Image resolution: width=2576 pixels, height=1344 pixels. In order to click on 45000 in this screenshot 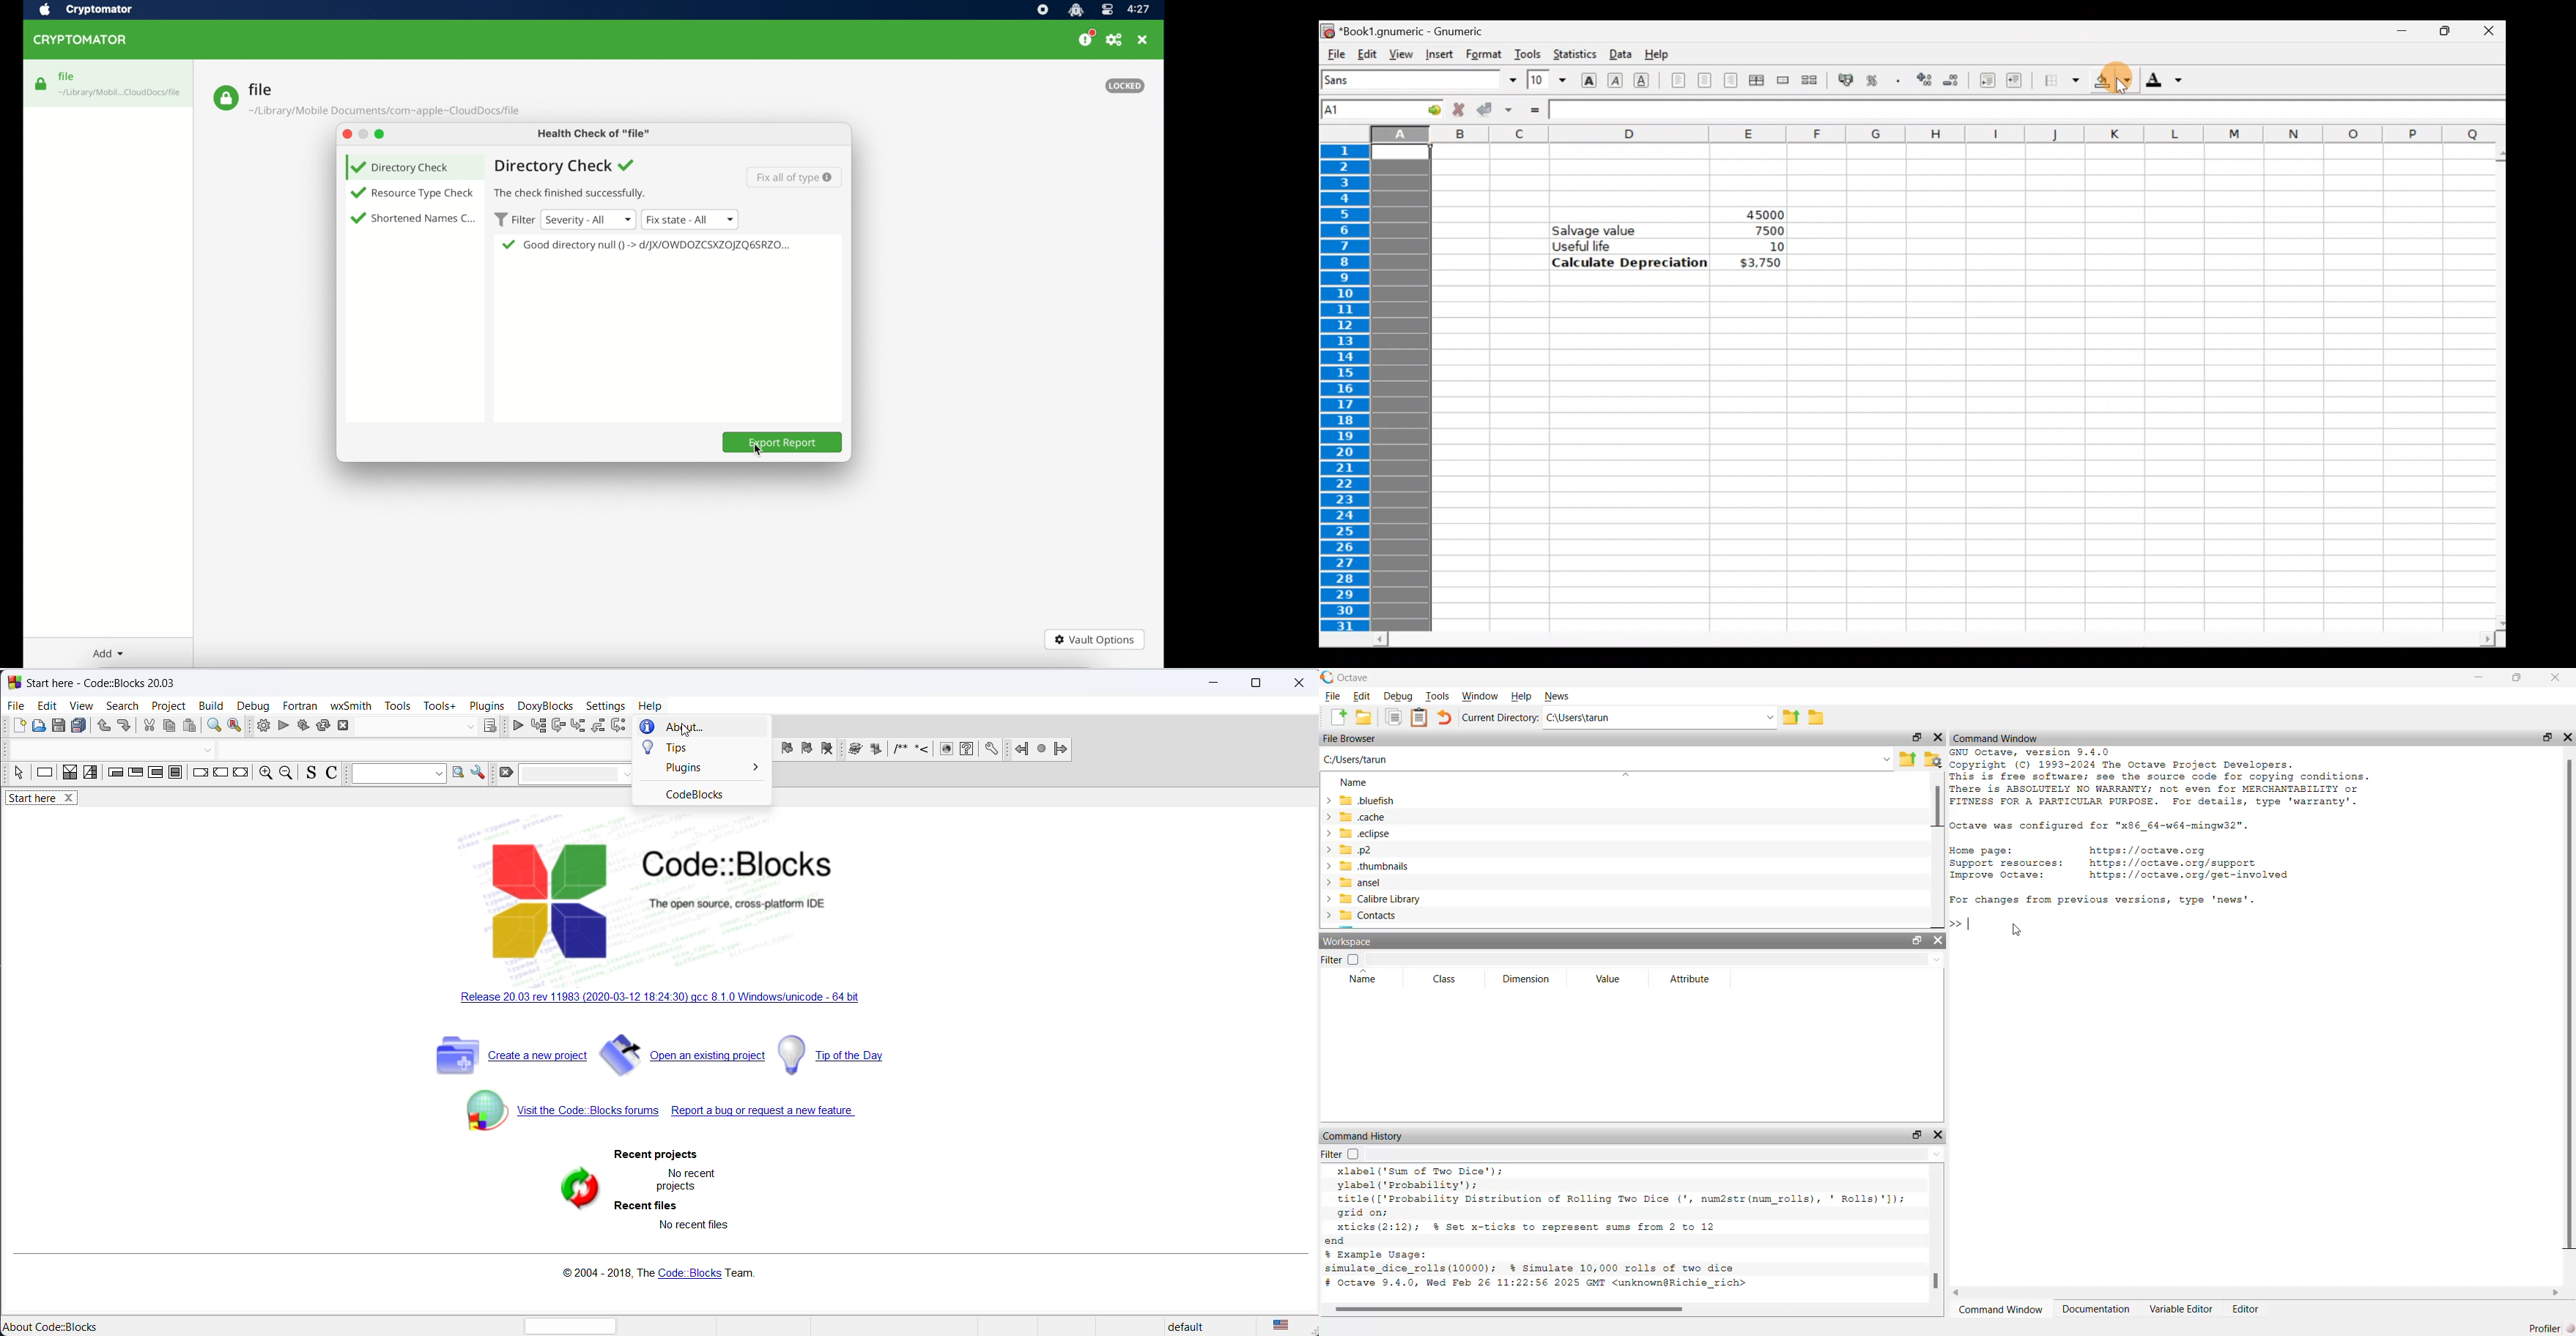, I will do `click(1754, 212)`.